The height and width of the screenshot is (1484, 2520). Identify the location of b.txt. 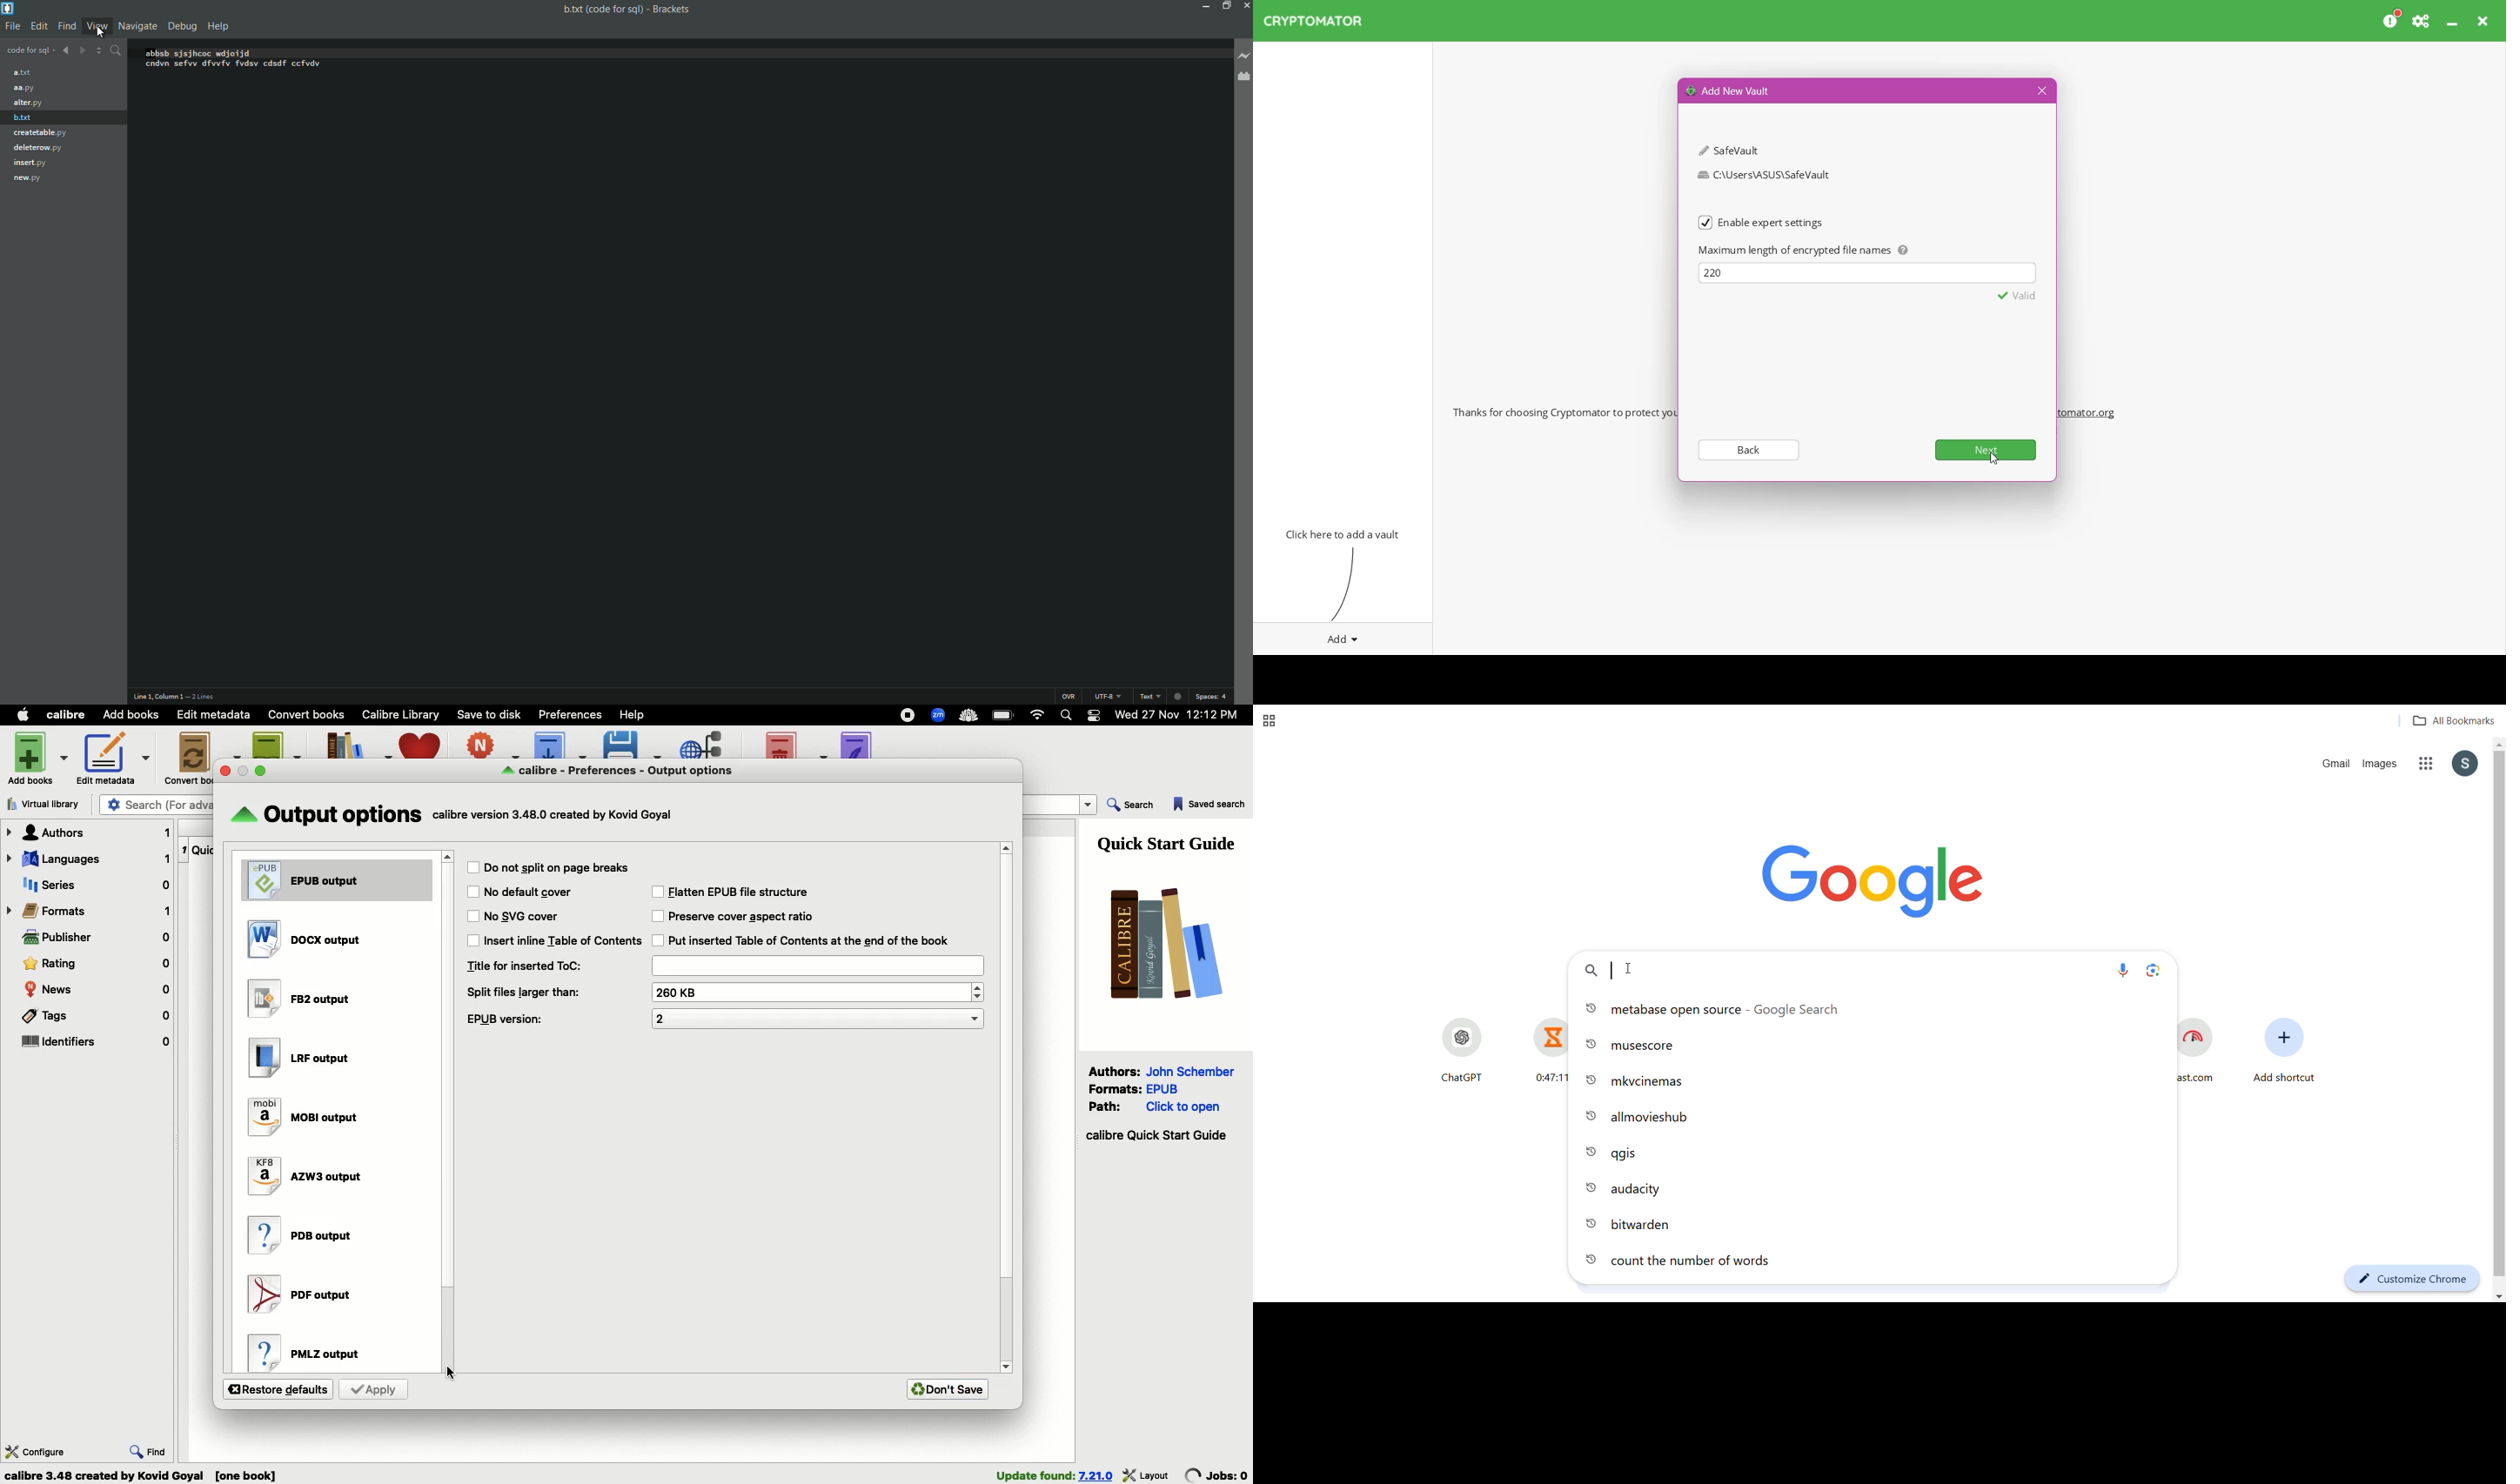
(24, 117).